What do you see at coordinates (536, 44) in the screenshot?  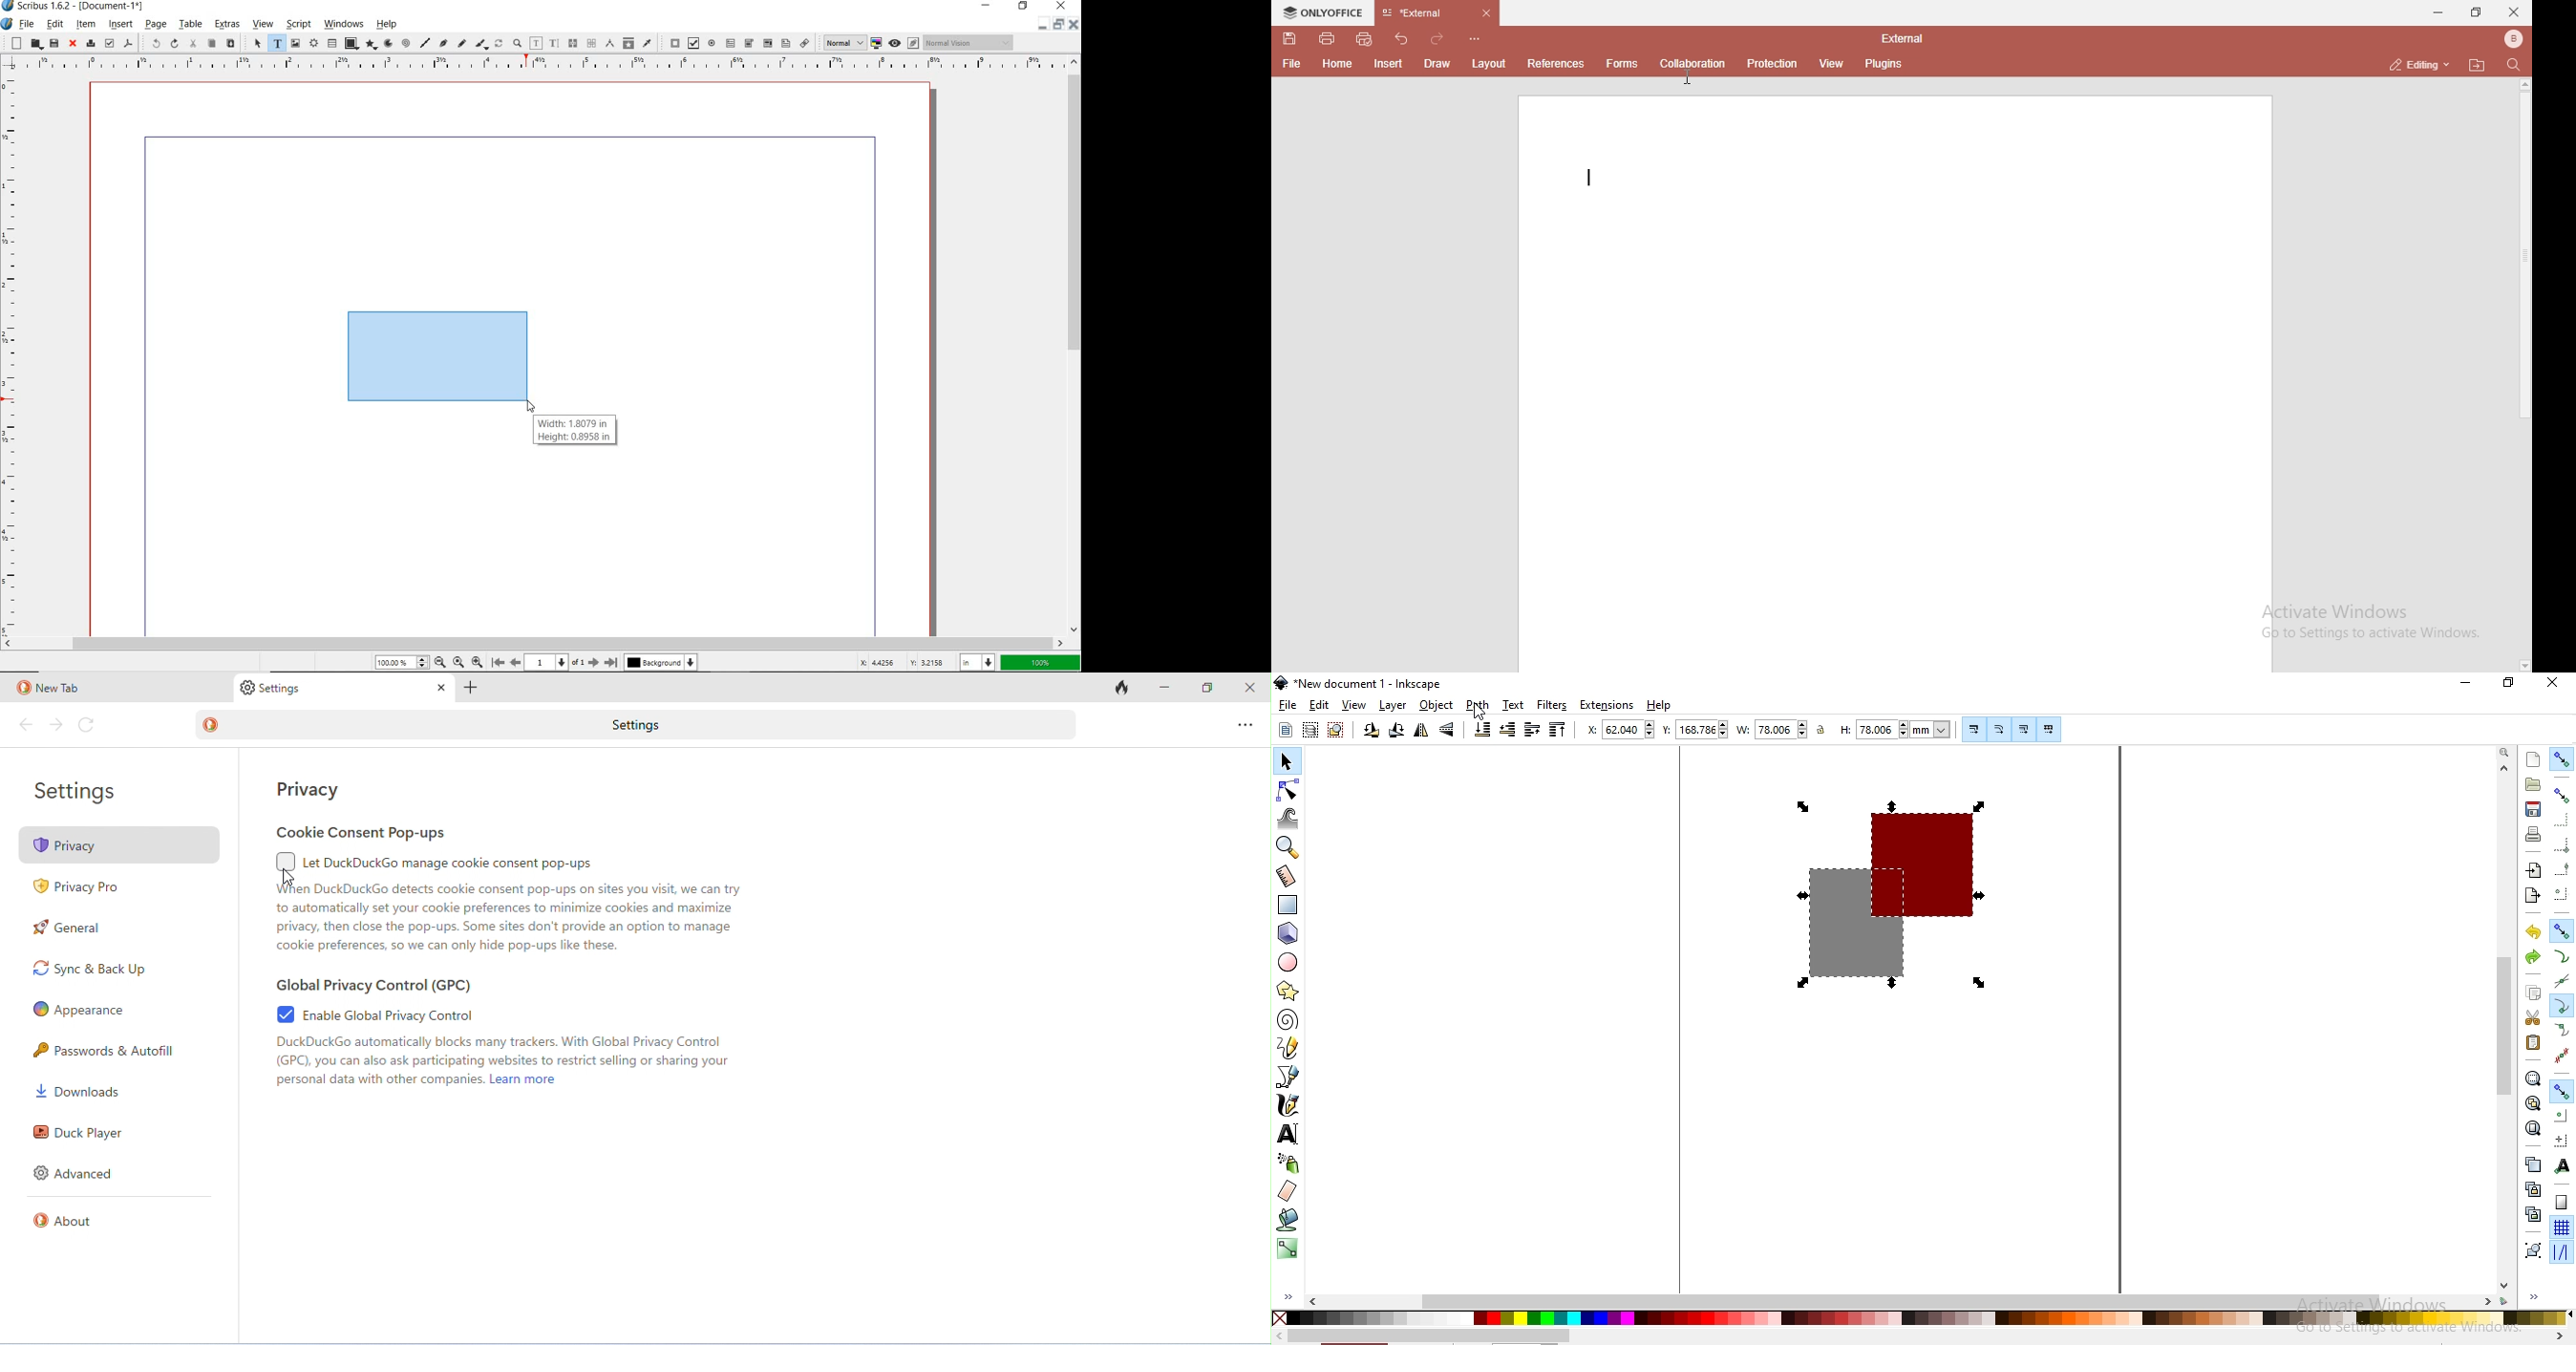 I see `edit contents of frame` at bounding box center [536, 44].